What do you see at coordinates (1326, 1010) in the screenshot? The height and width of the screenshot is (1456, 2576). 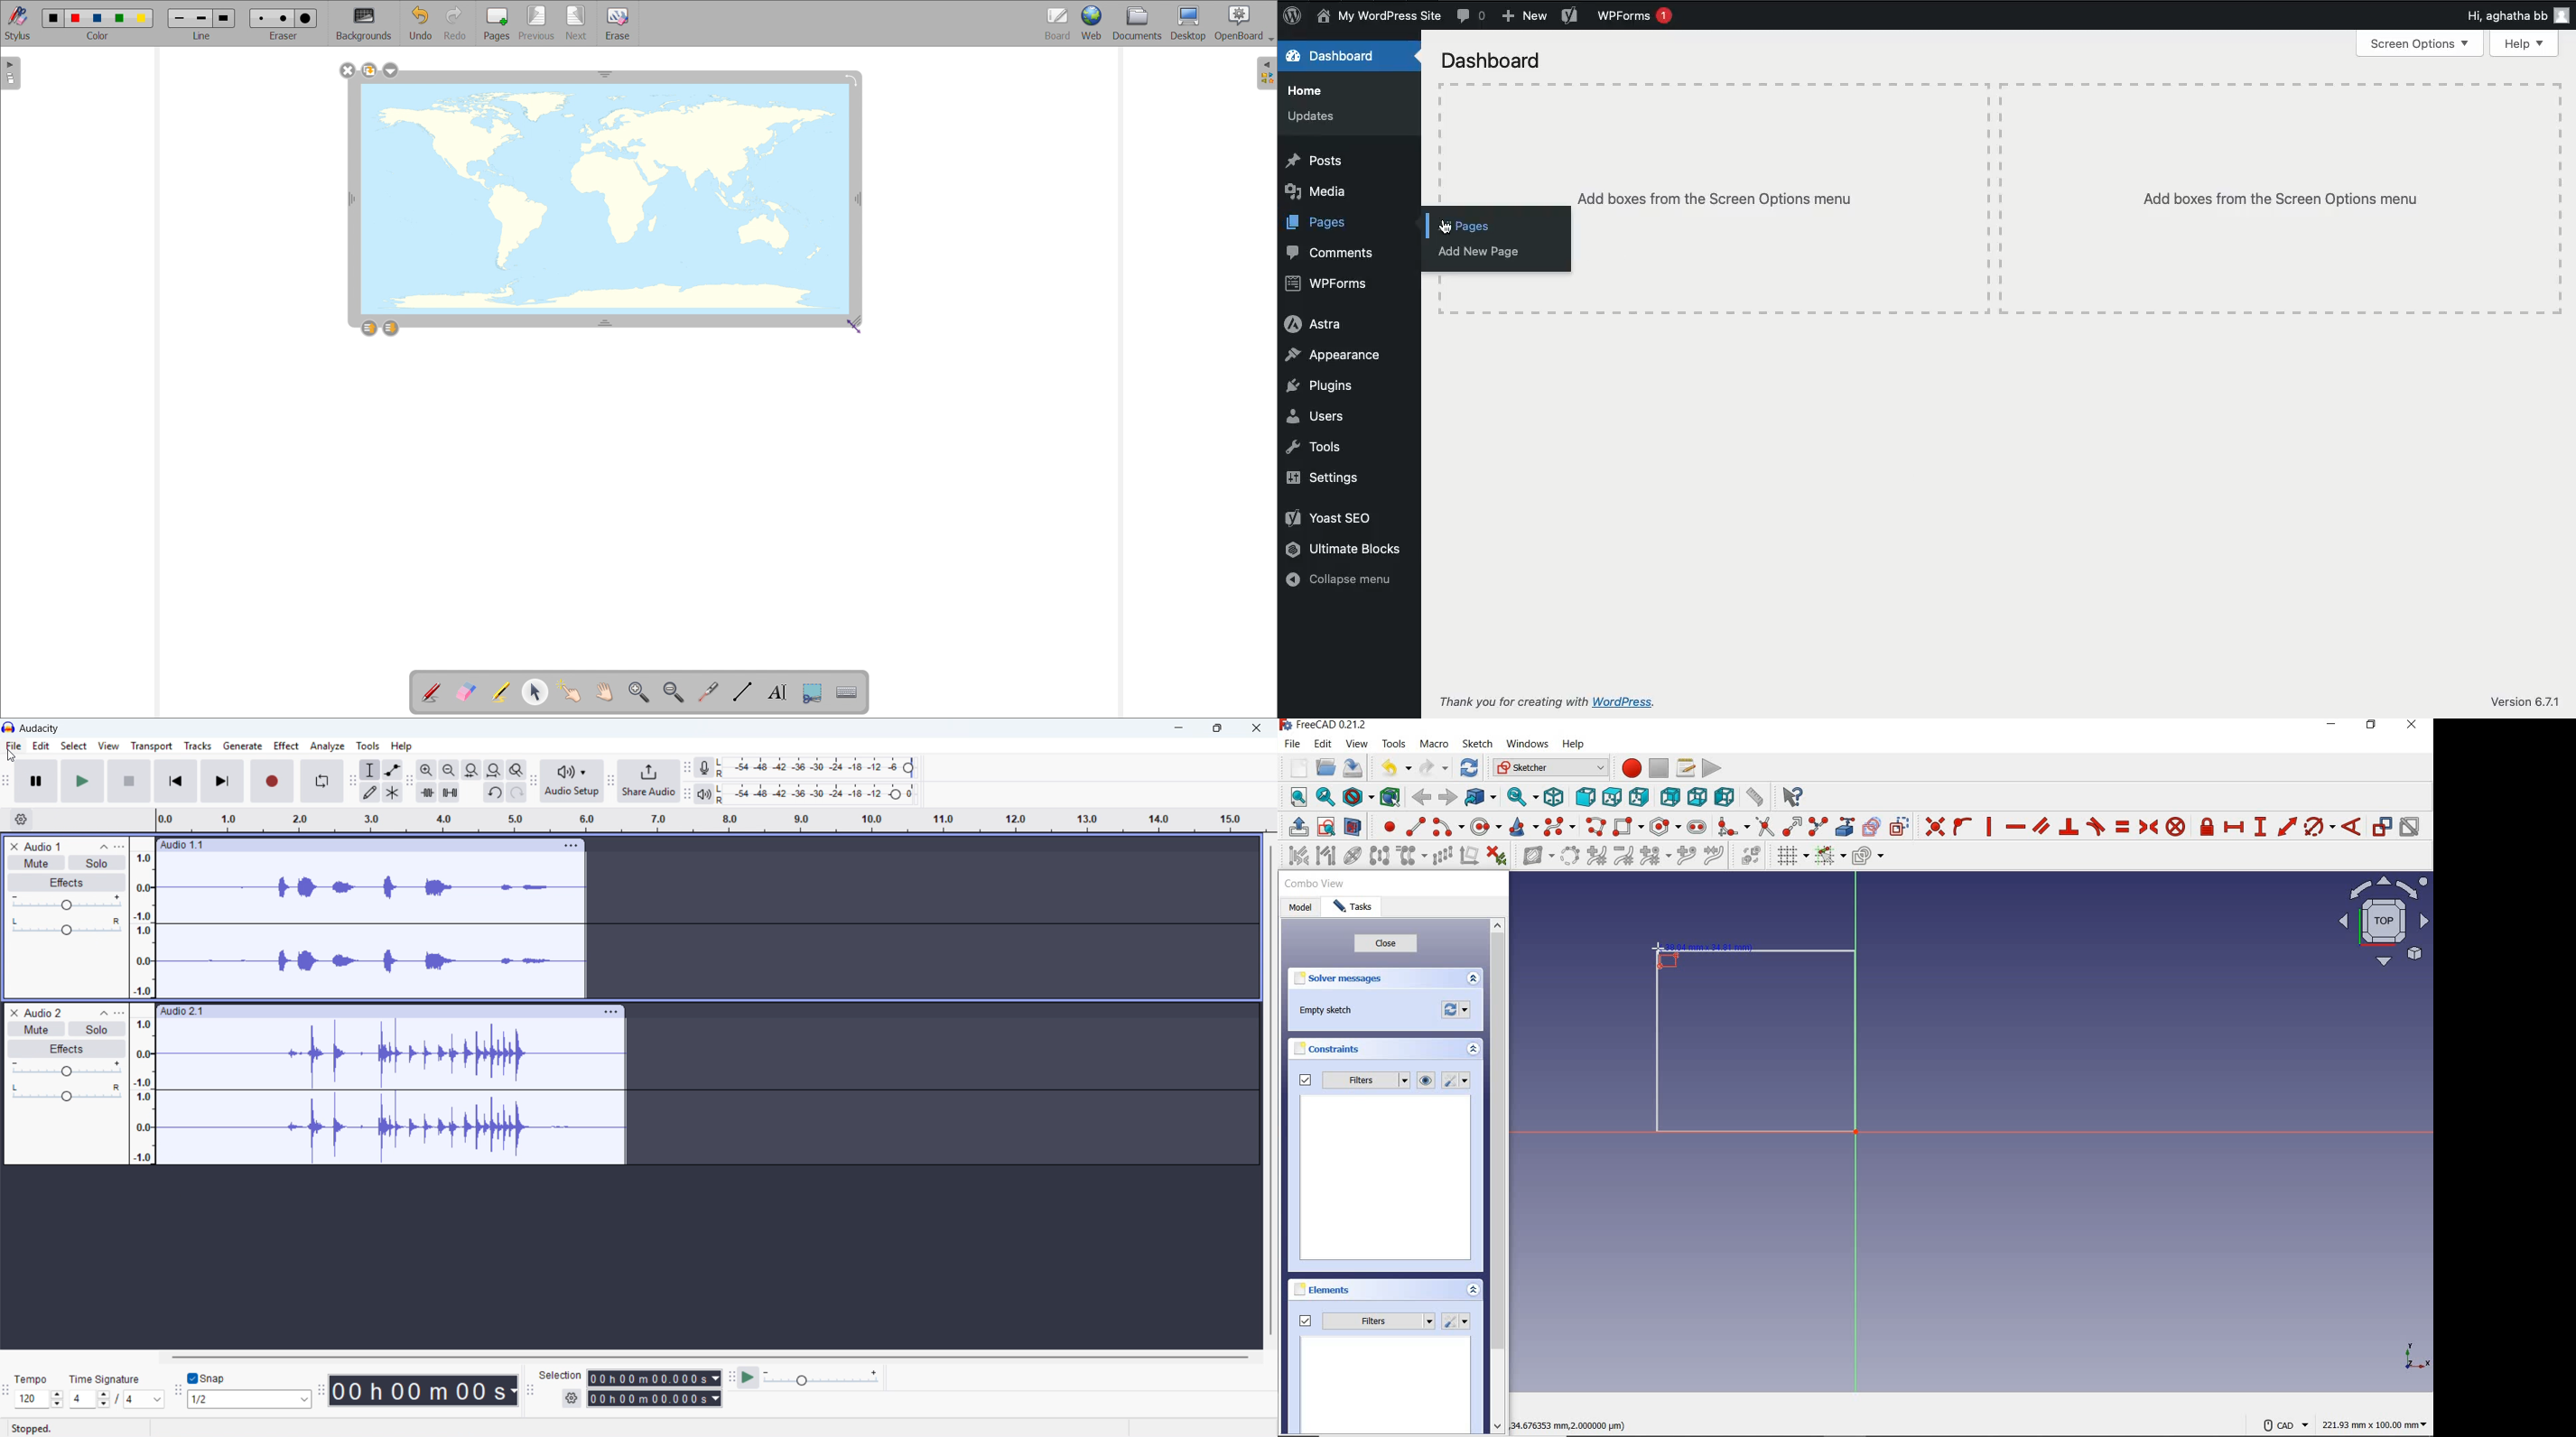 I see `empty sketch` at bounding box center [1326, 1010].